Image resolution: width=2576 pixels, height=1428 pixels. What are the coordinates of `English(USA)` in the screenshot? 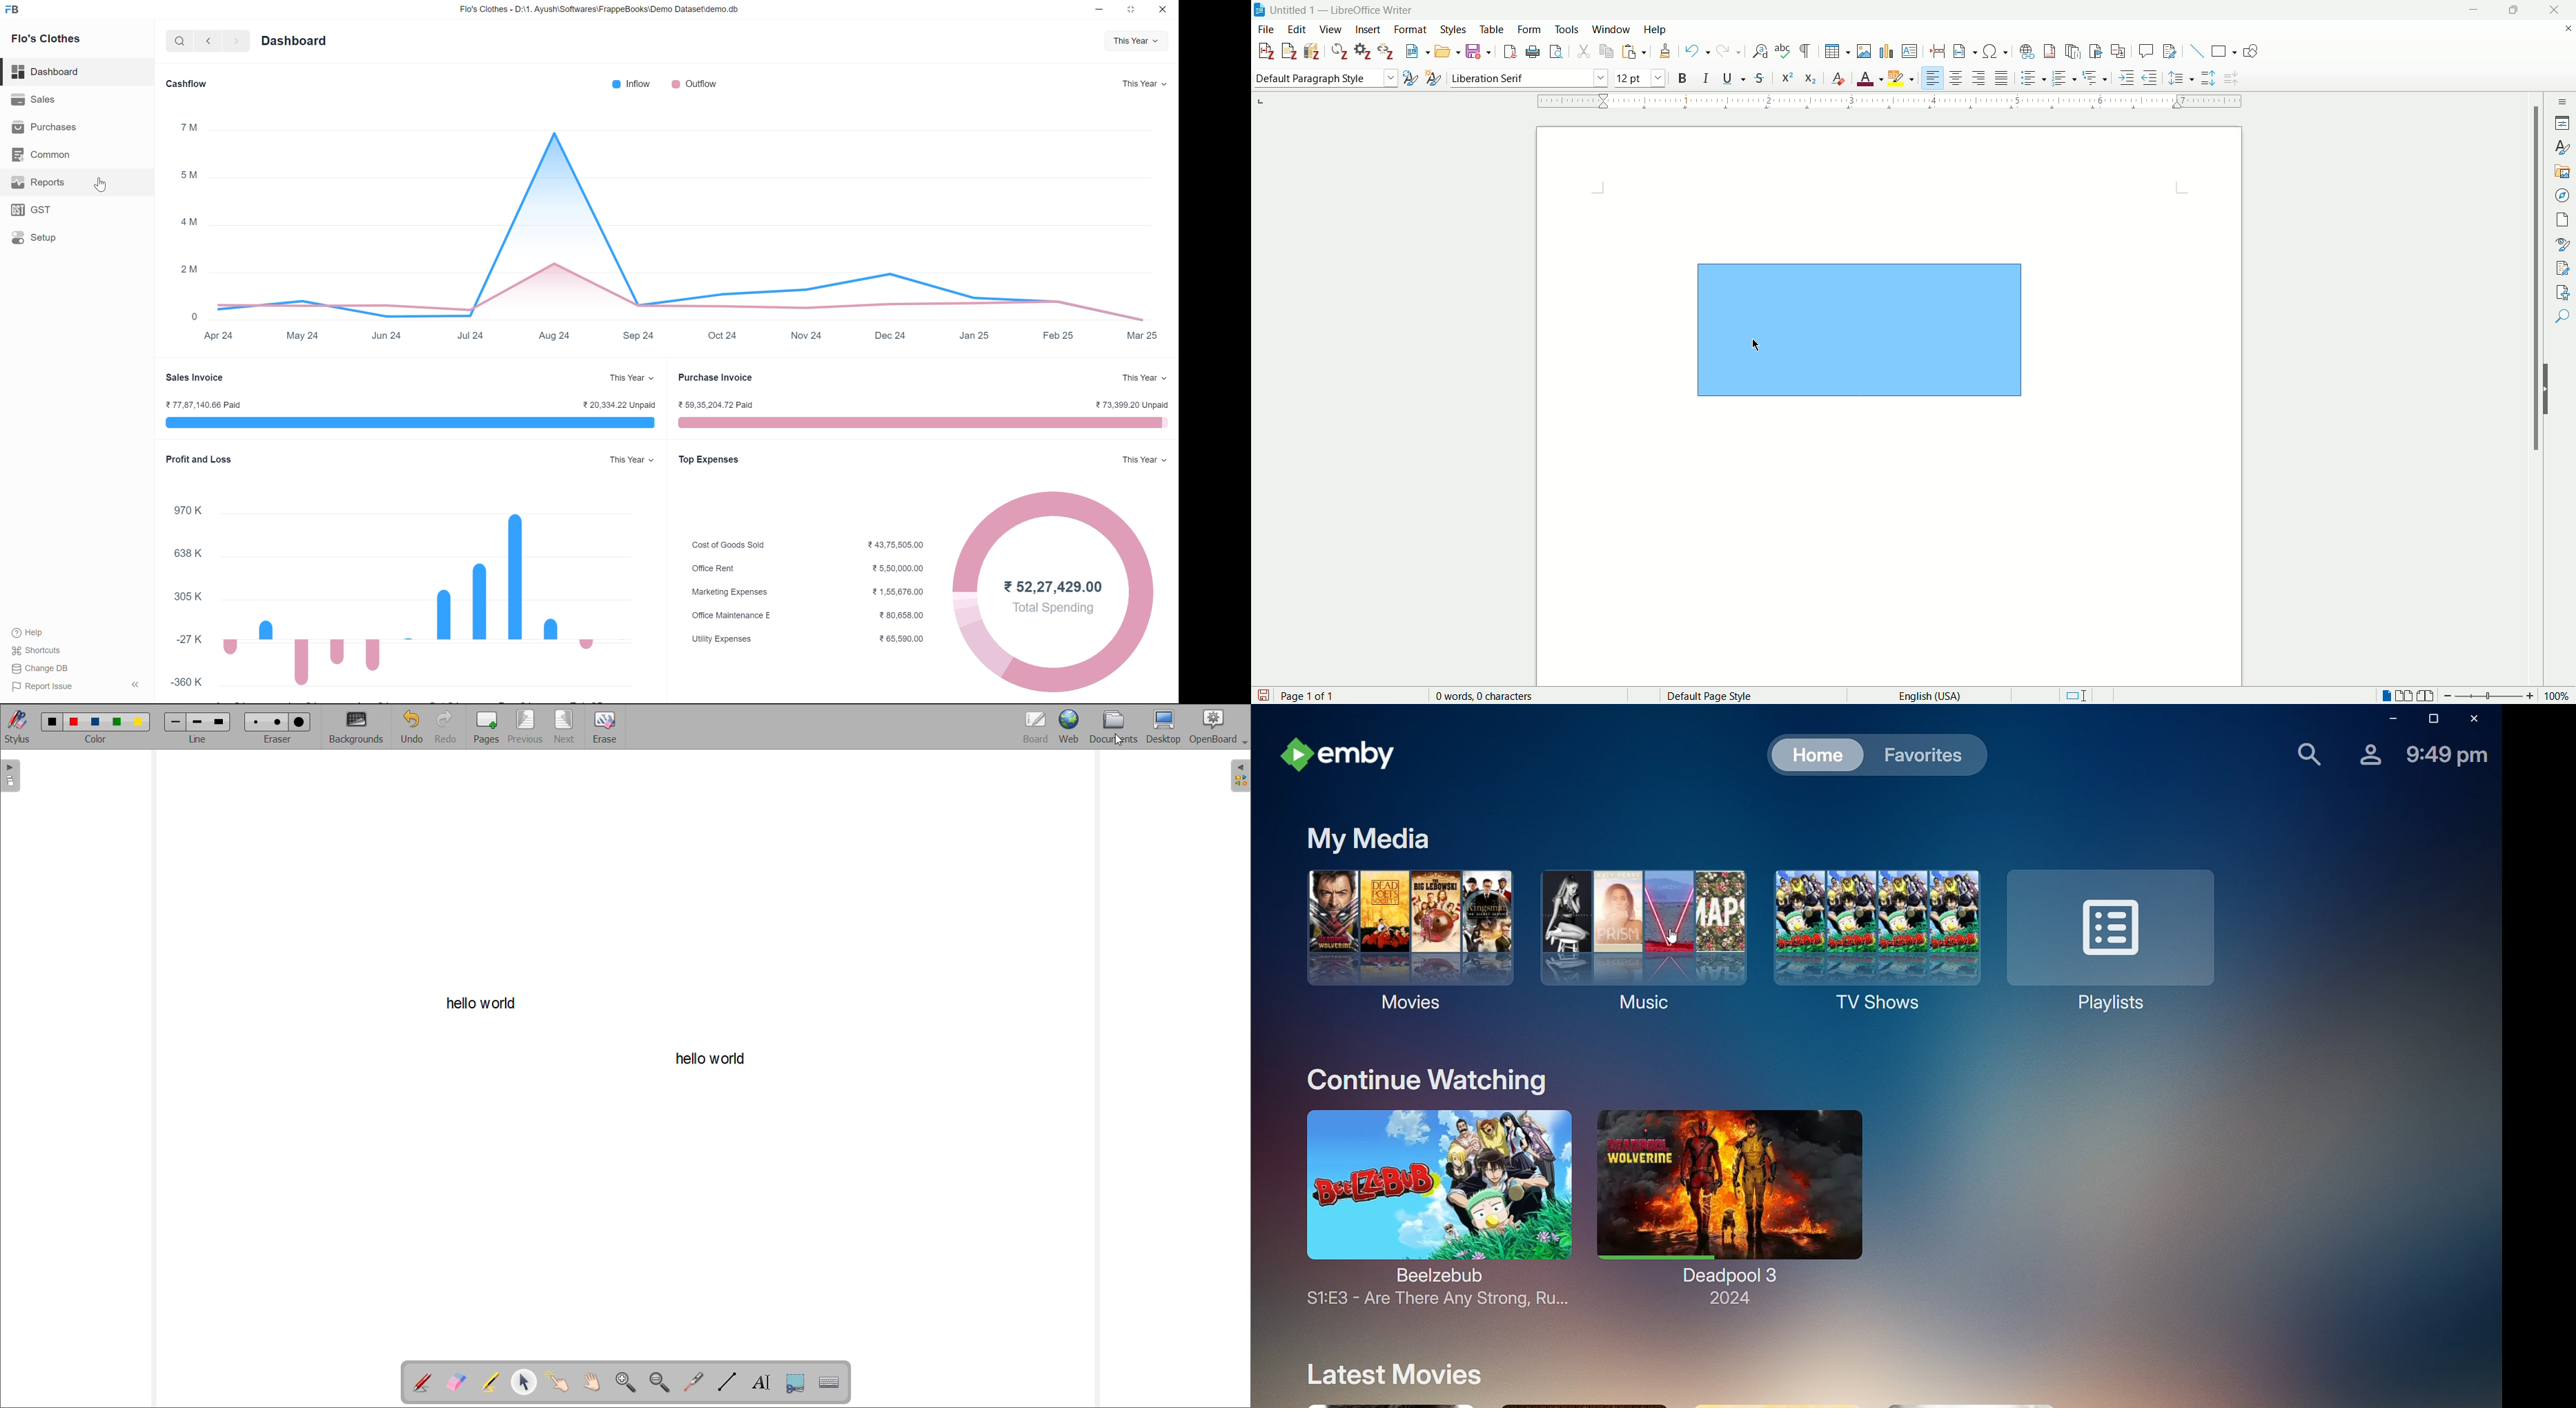 It's located at (1936, 695).